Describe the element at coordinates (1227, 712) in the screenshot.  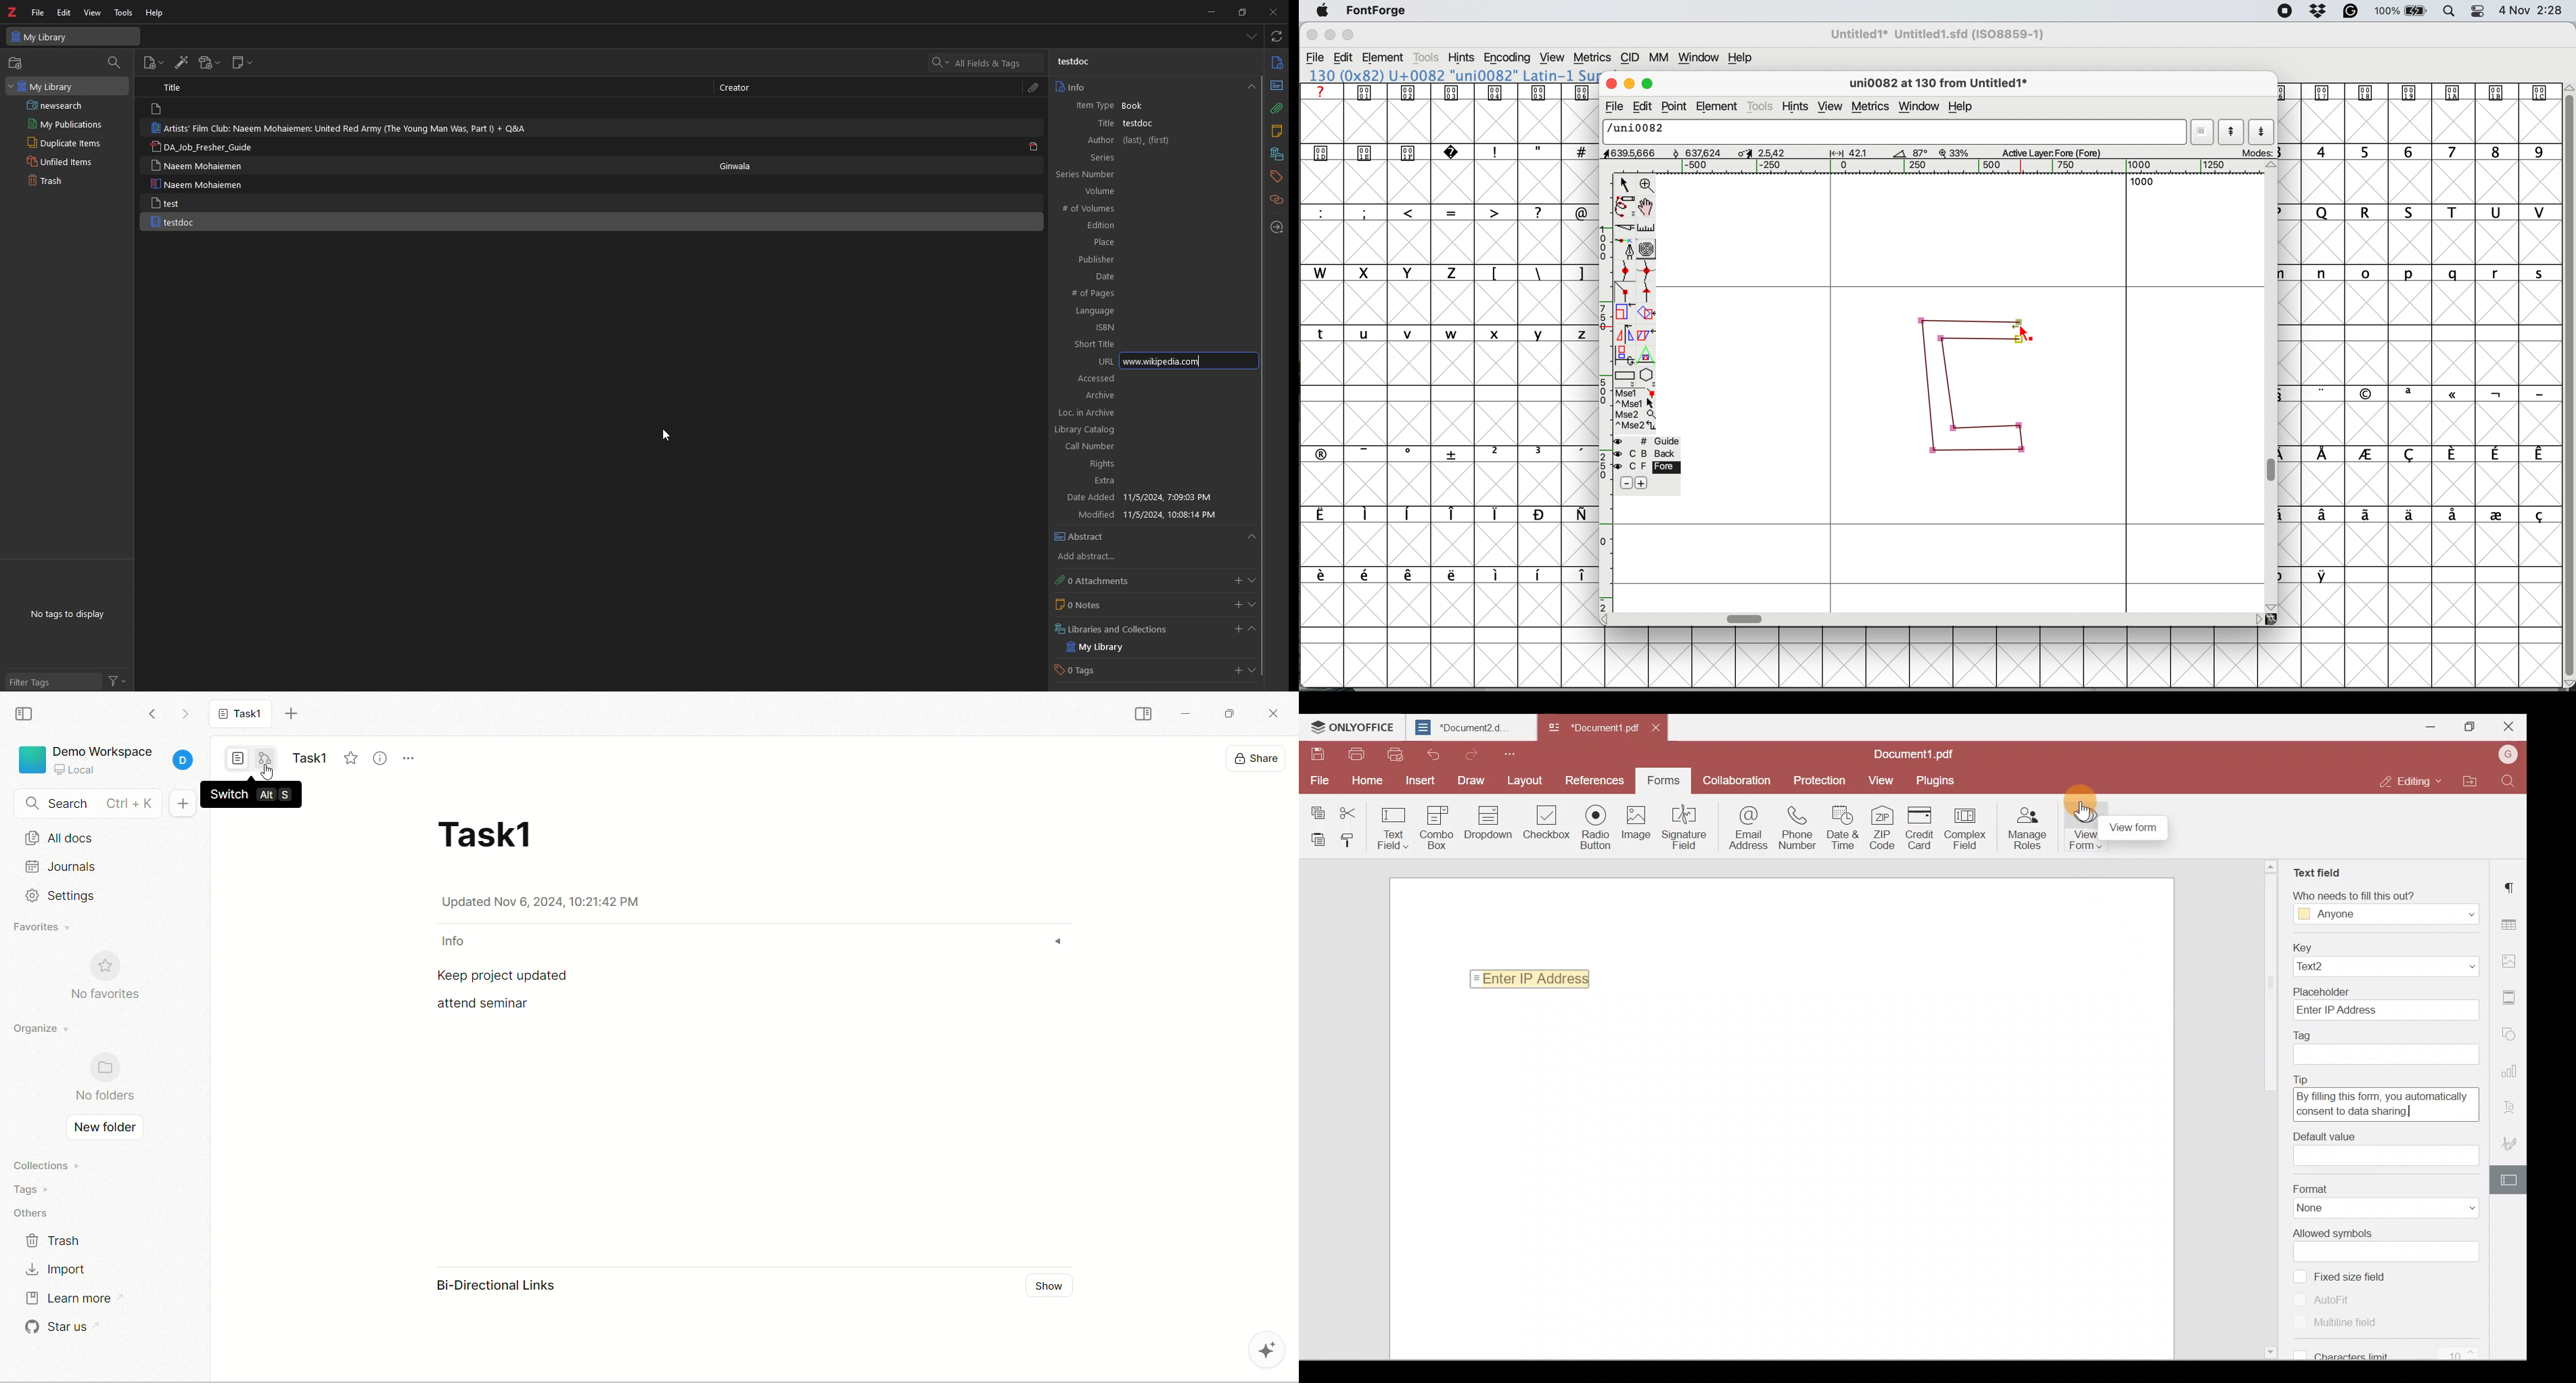
I see `maximize` at that location.